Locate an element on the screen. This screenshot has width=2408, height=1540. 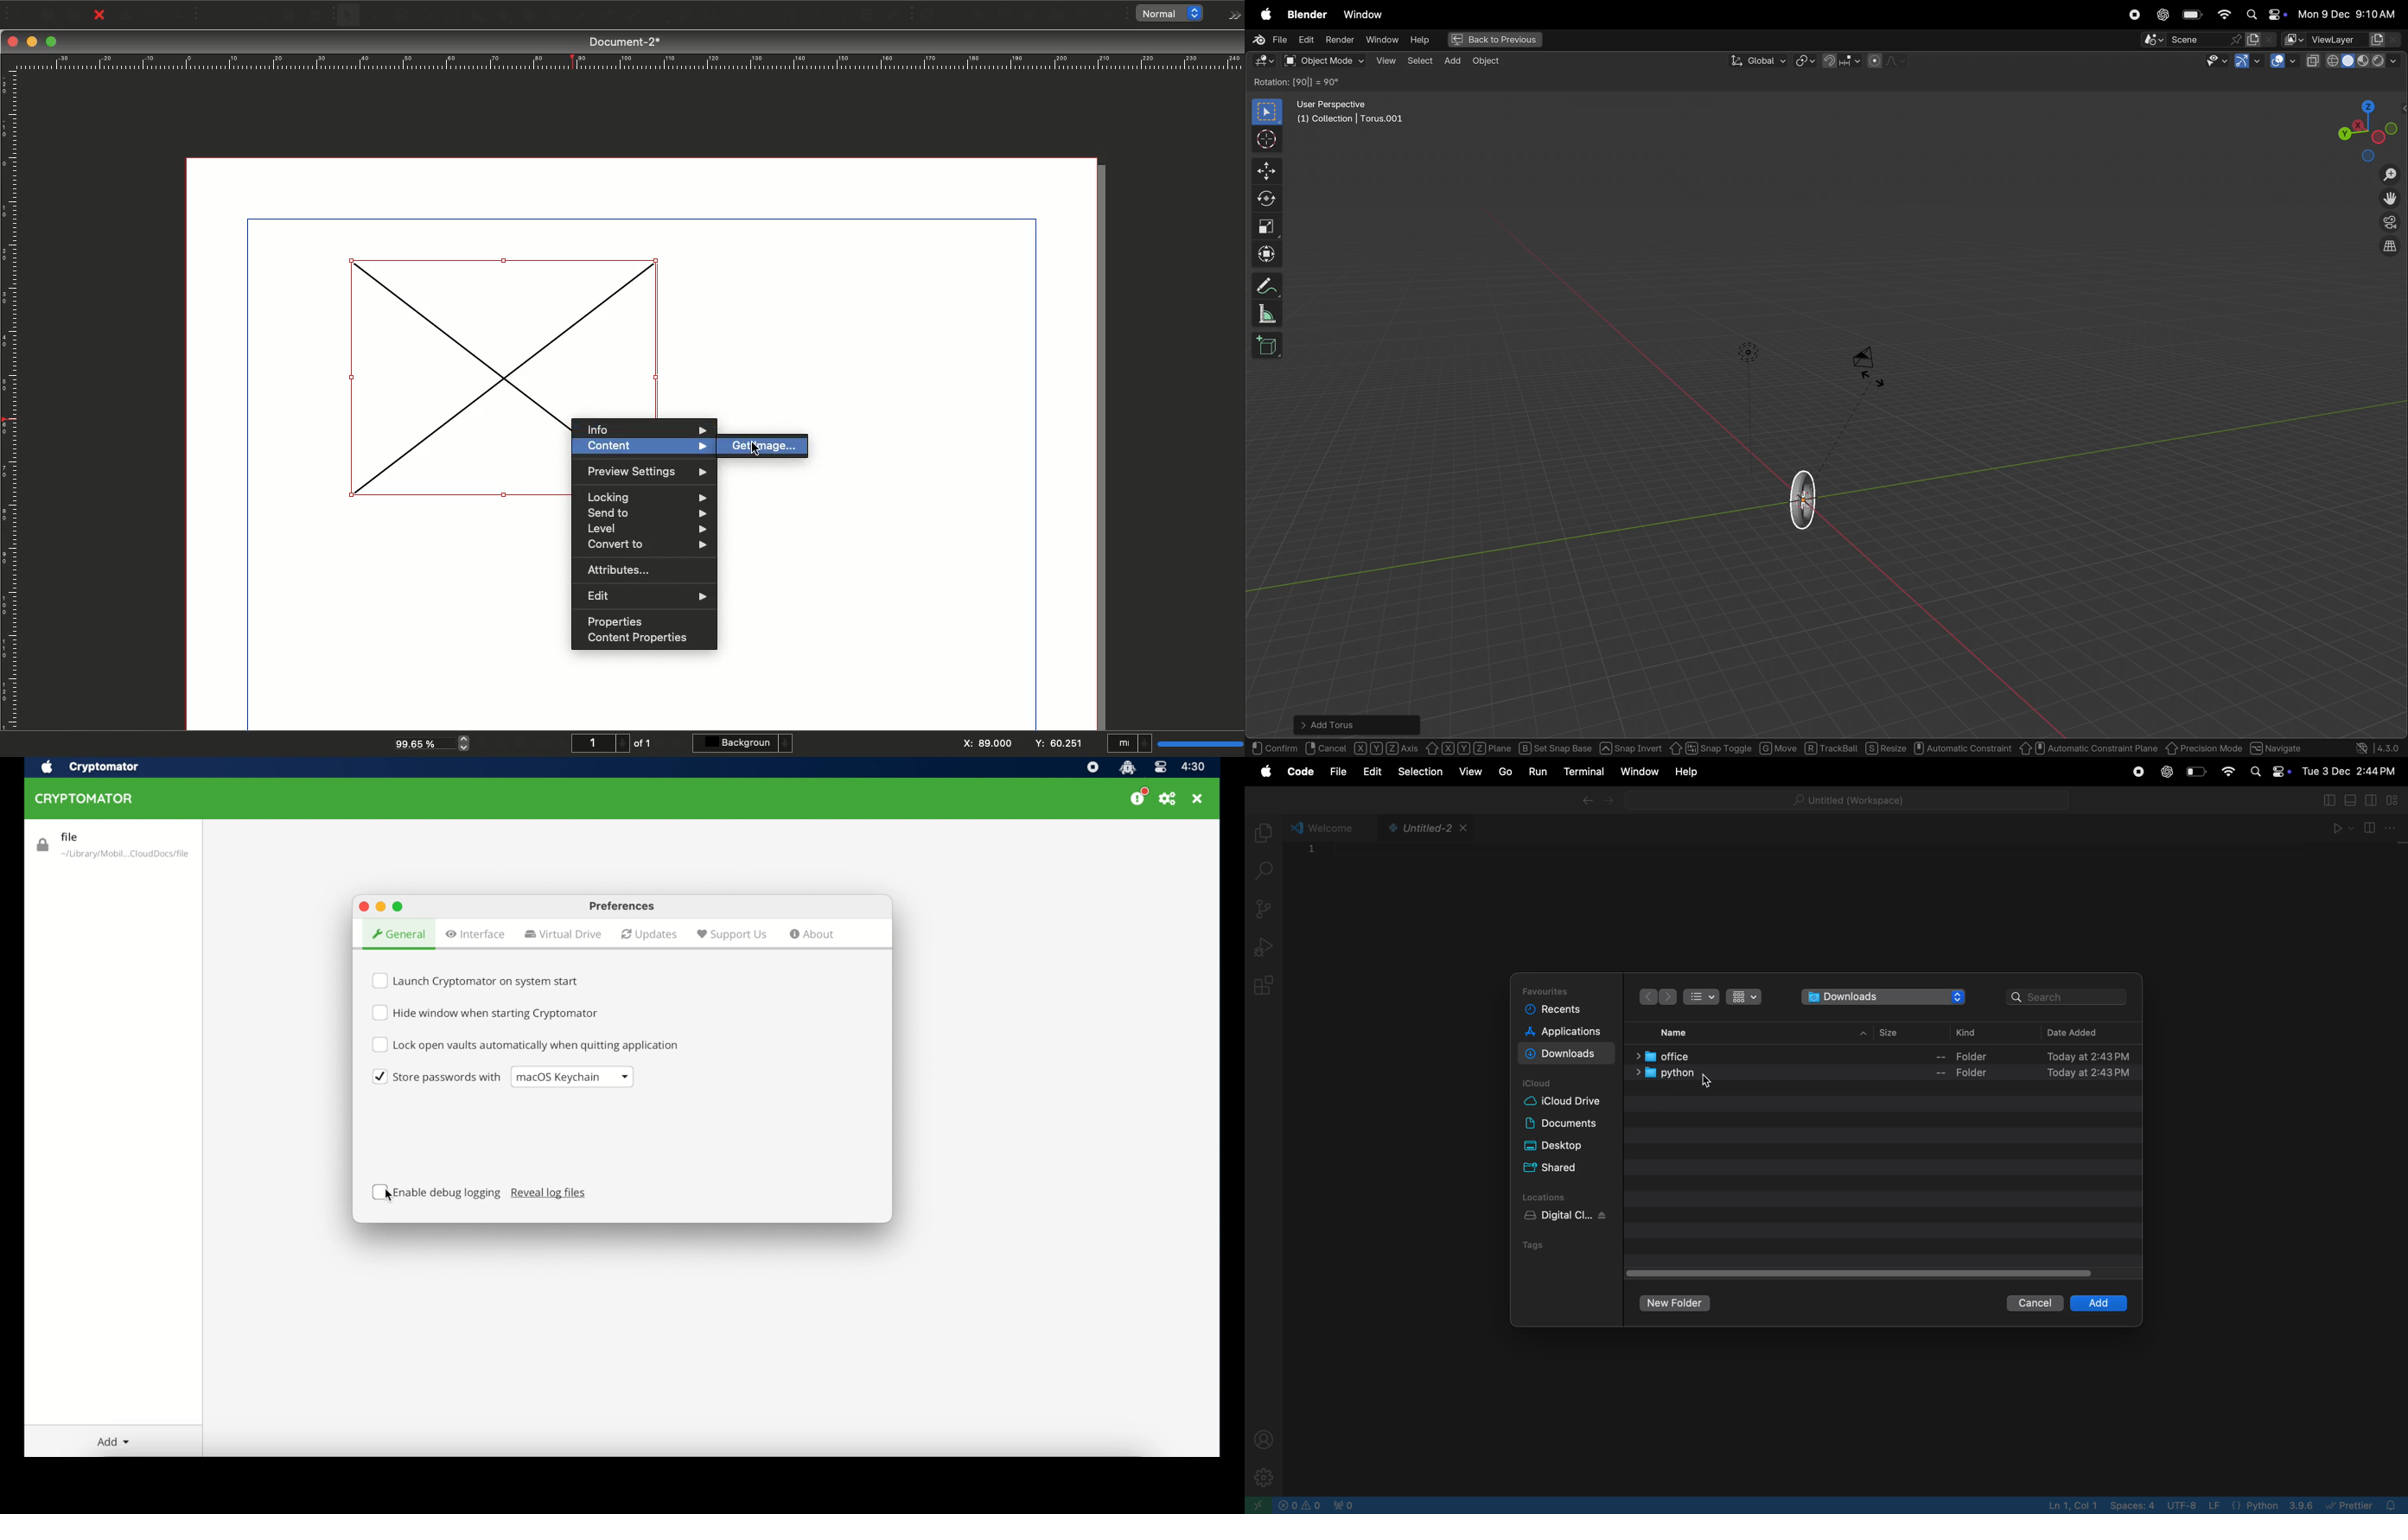
Hide window when starting Cryptomator is located at coordinates (491, 1014).